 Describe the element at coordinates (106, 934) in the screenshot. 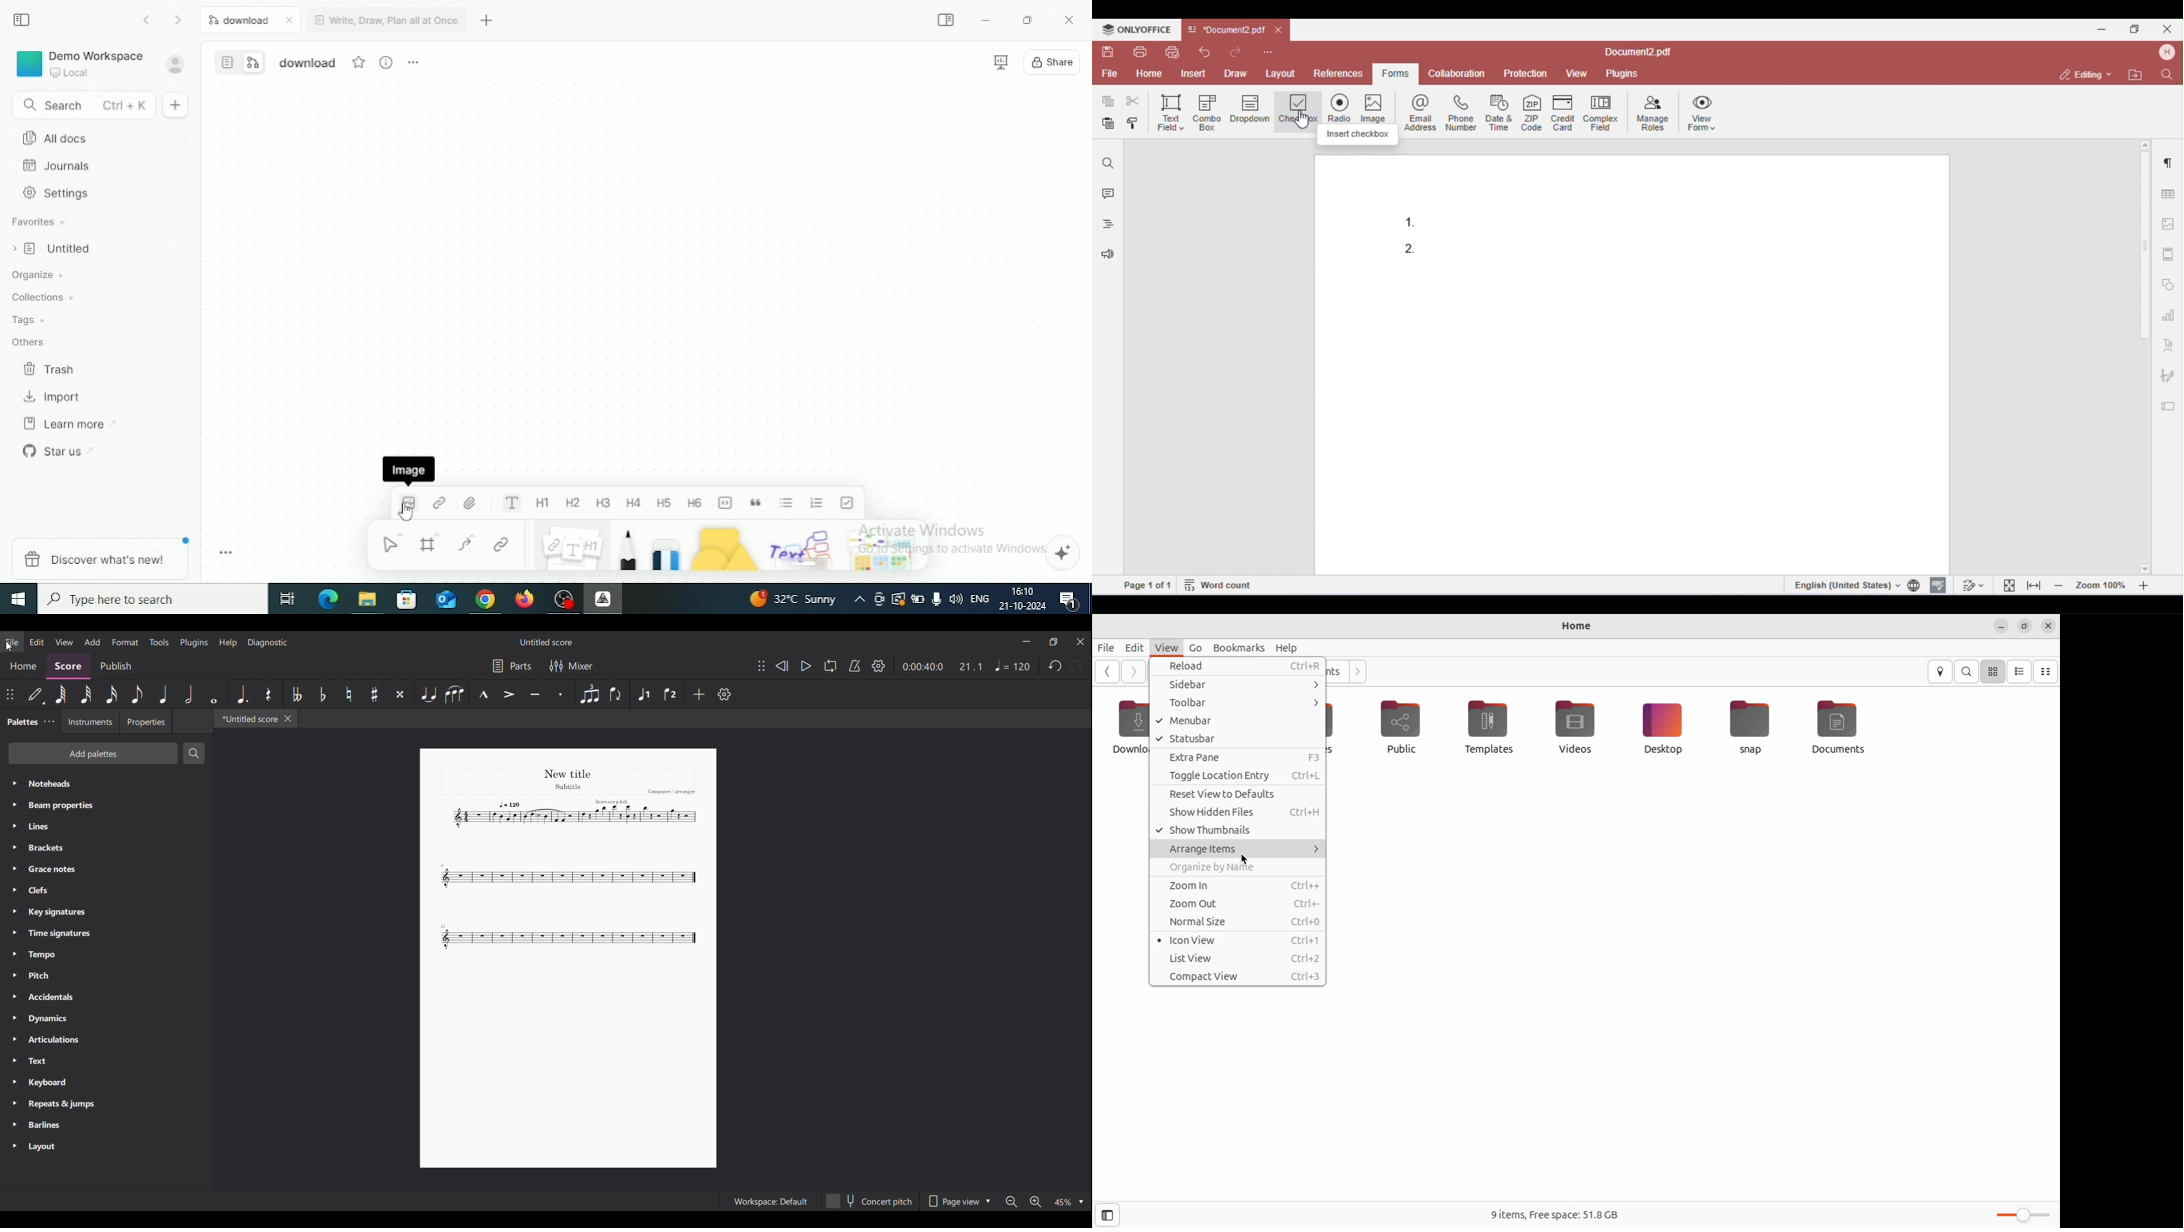

I see `Time signatures` at that location.